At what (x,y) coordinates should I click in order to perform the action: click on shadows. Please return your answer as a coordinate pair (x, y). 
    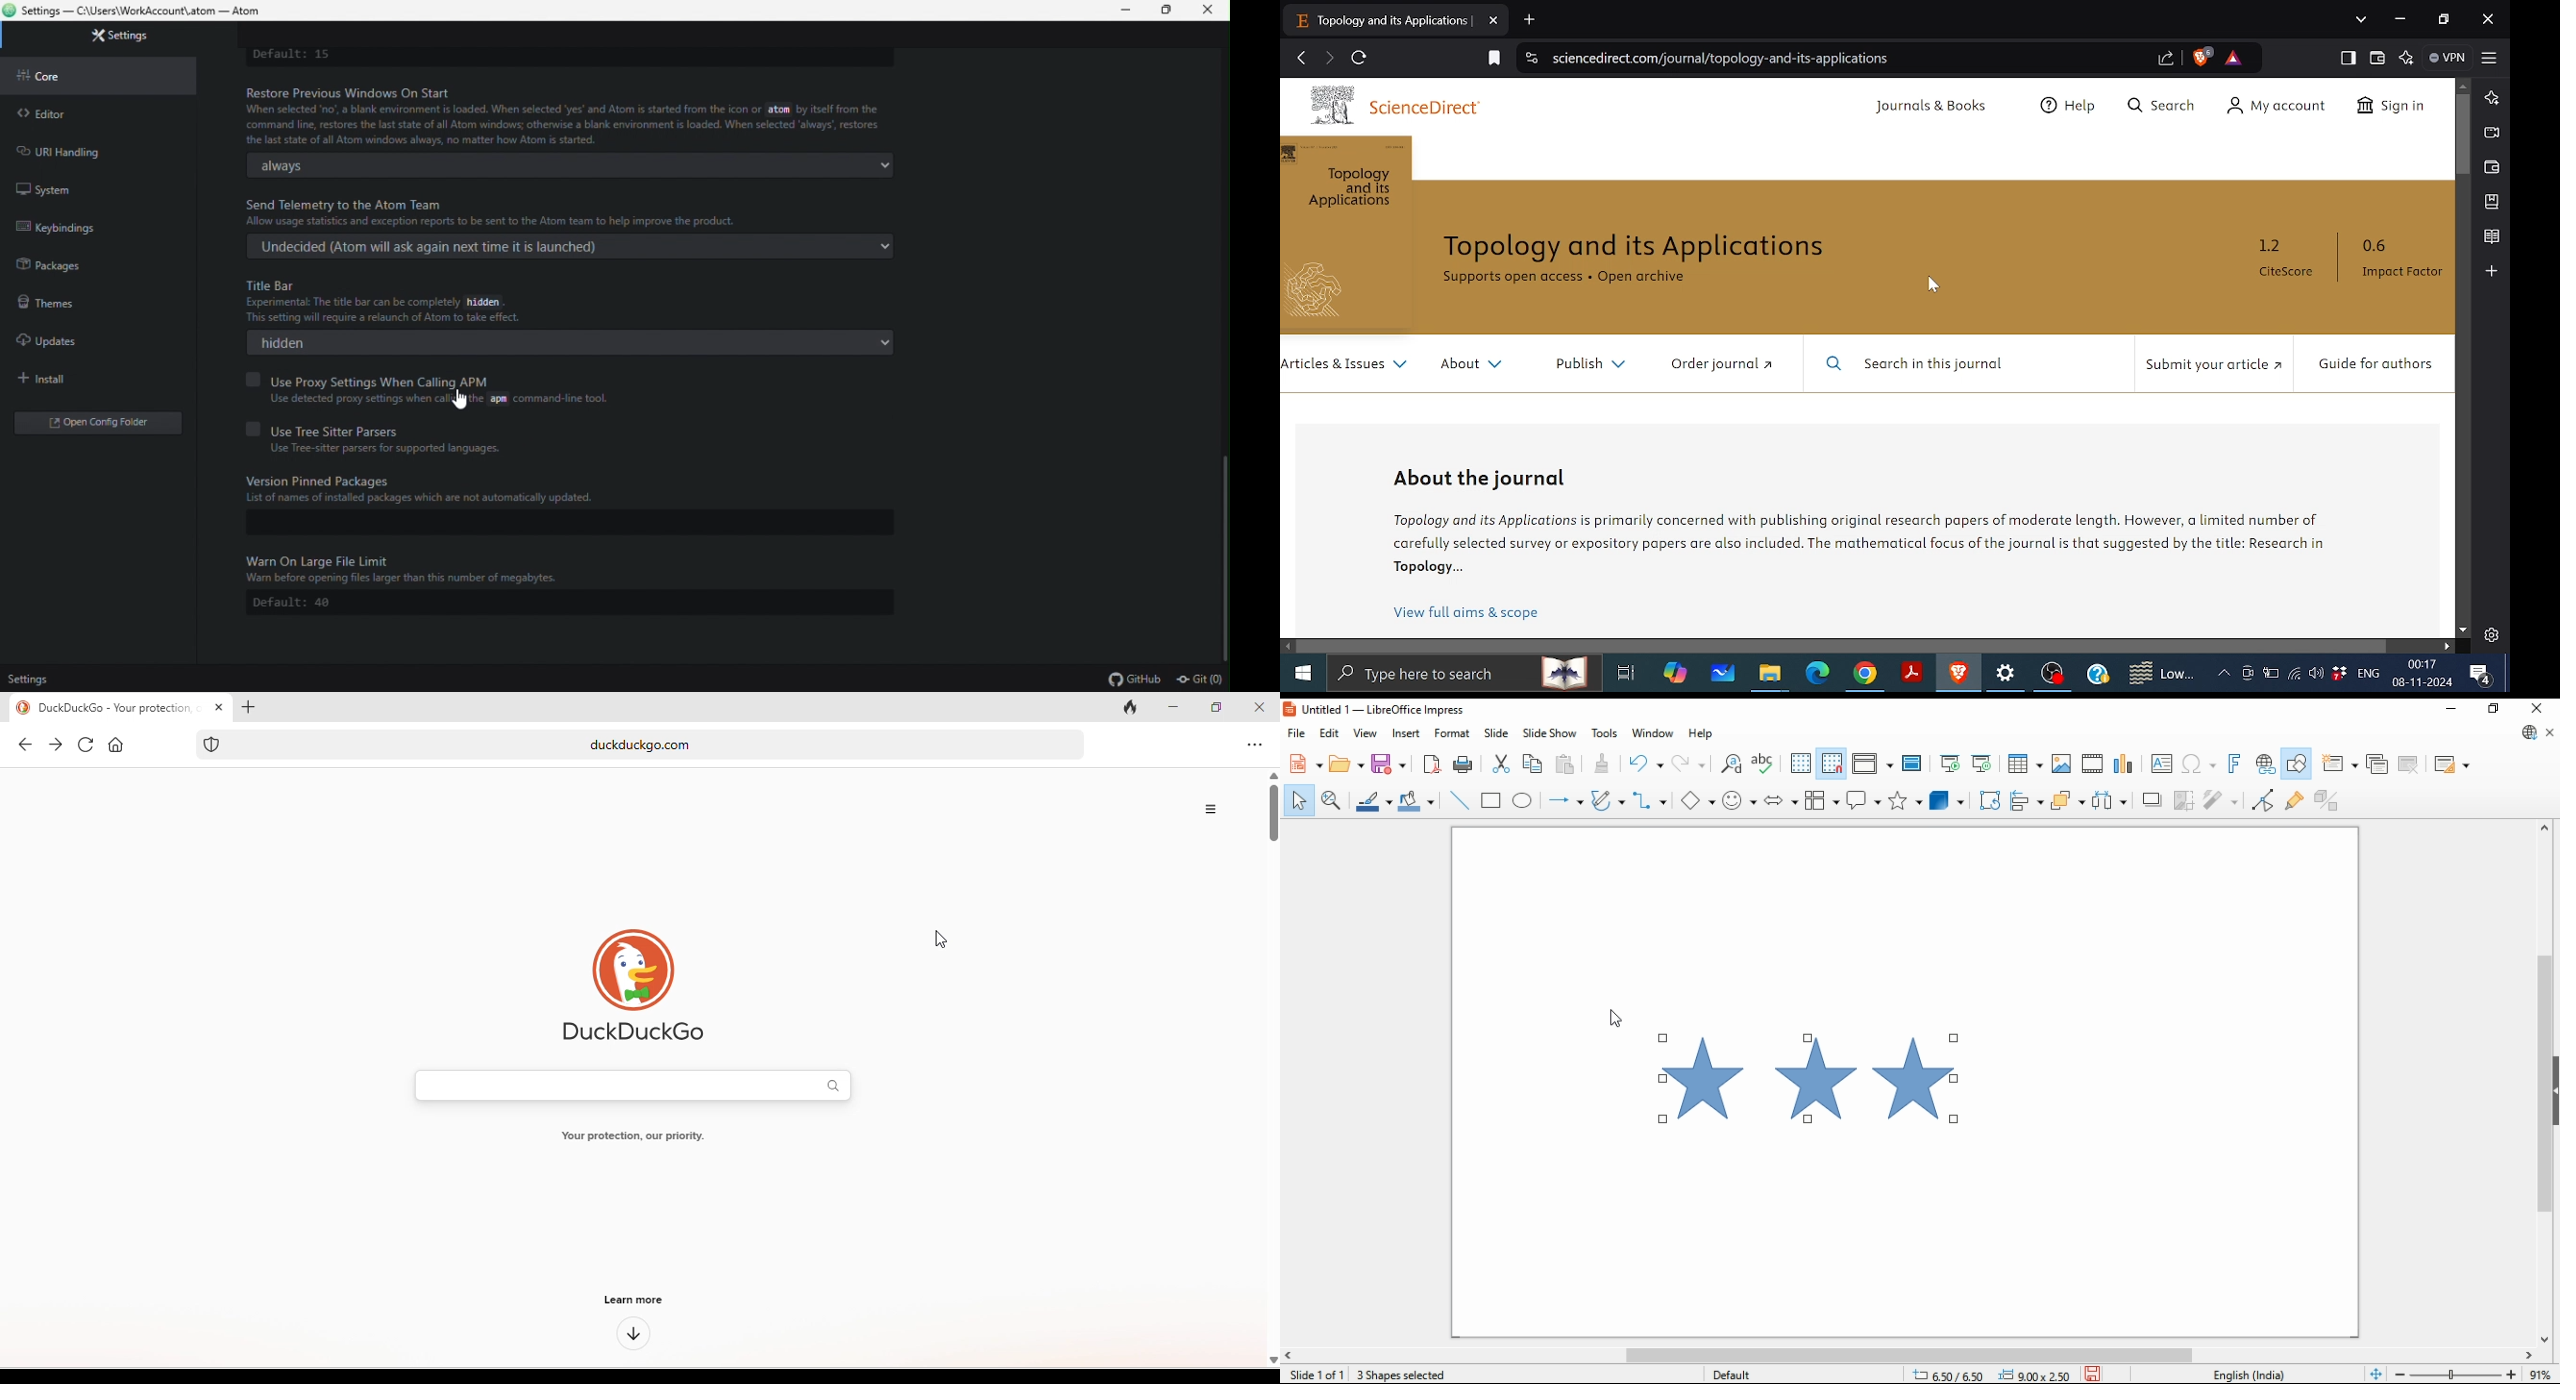
    Looking at the image, I should click on (2152, 800).